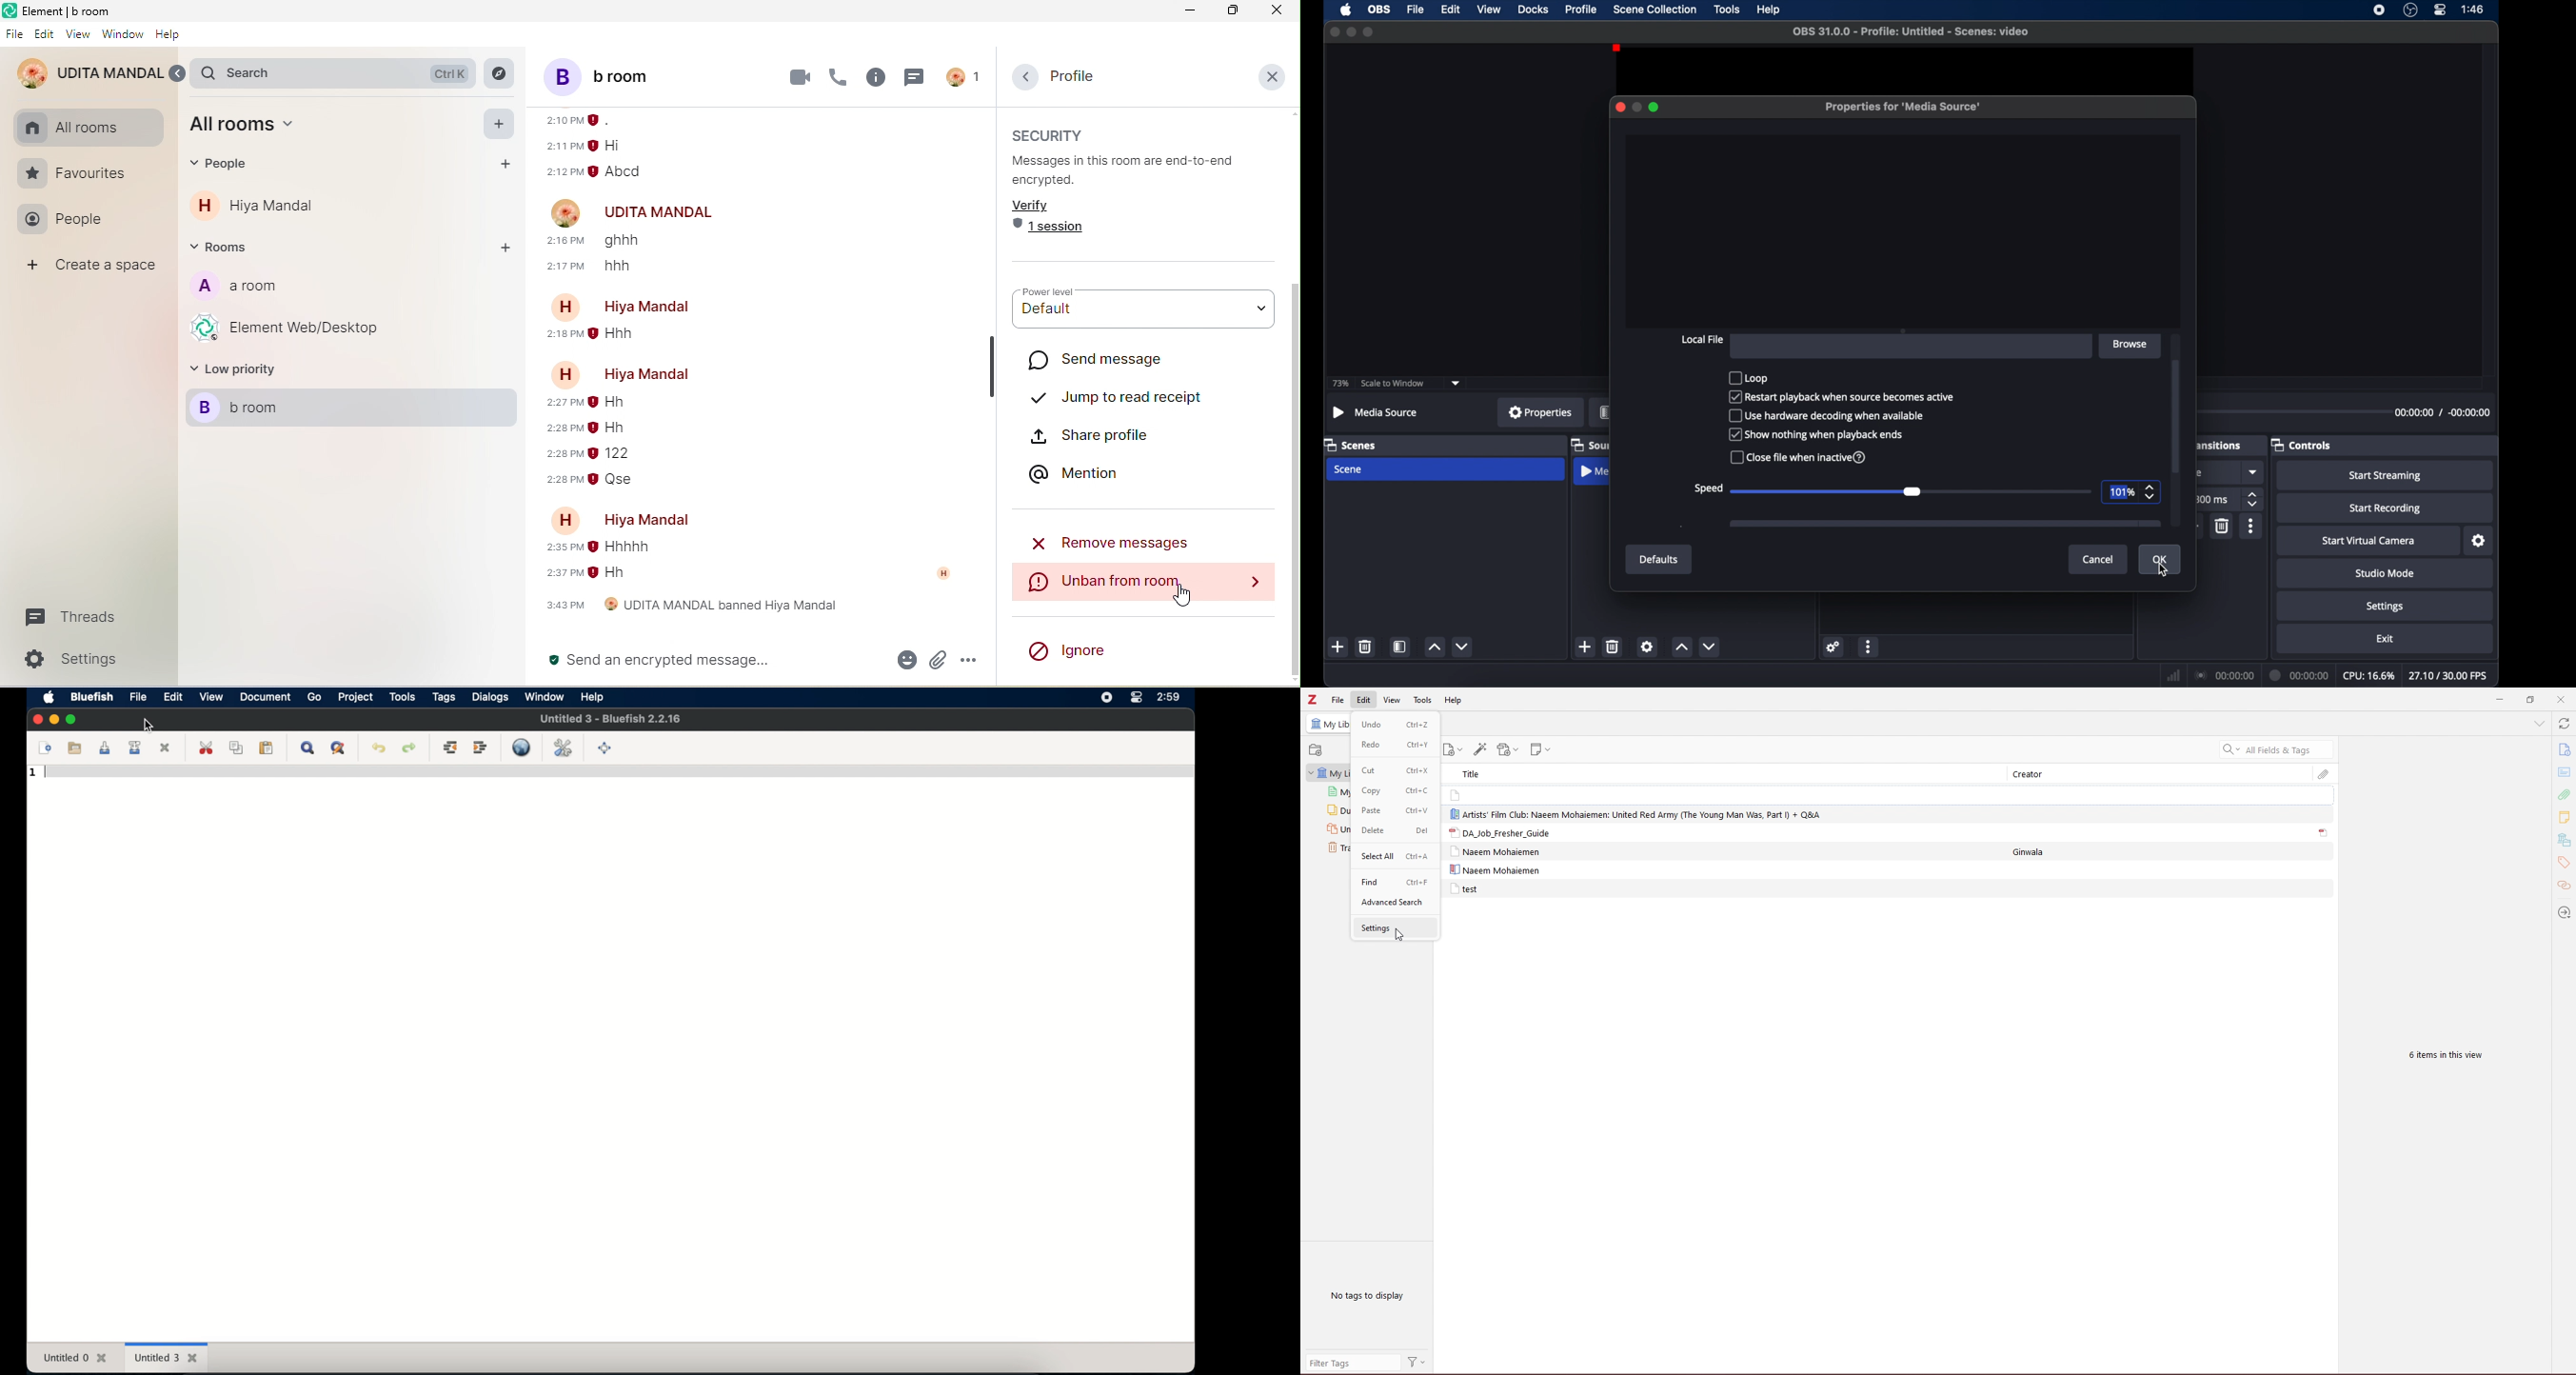 This screenshot has height=1400, width=2576. I want to click on docks, so click(1535, 10).